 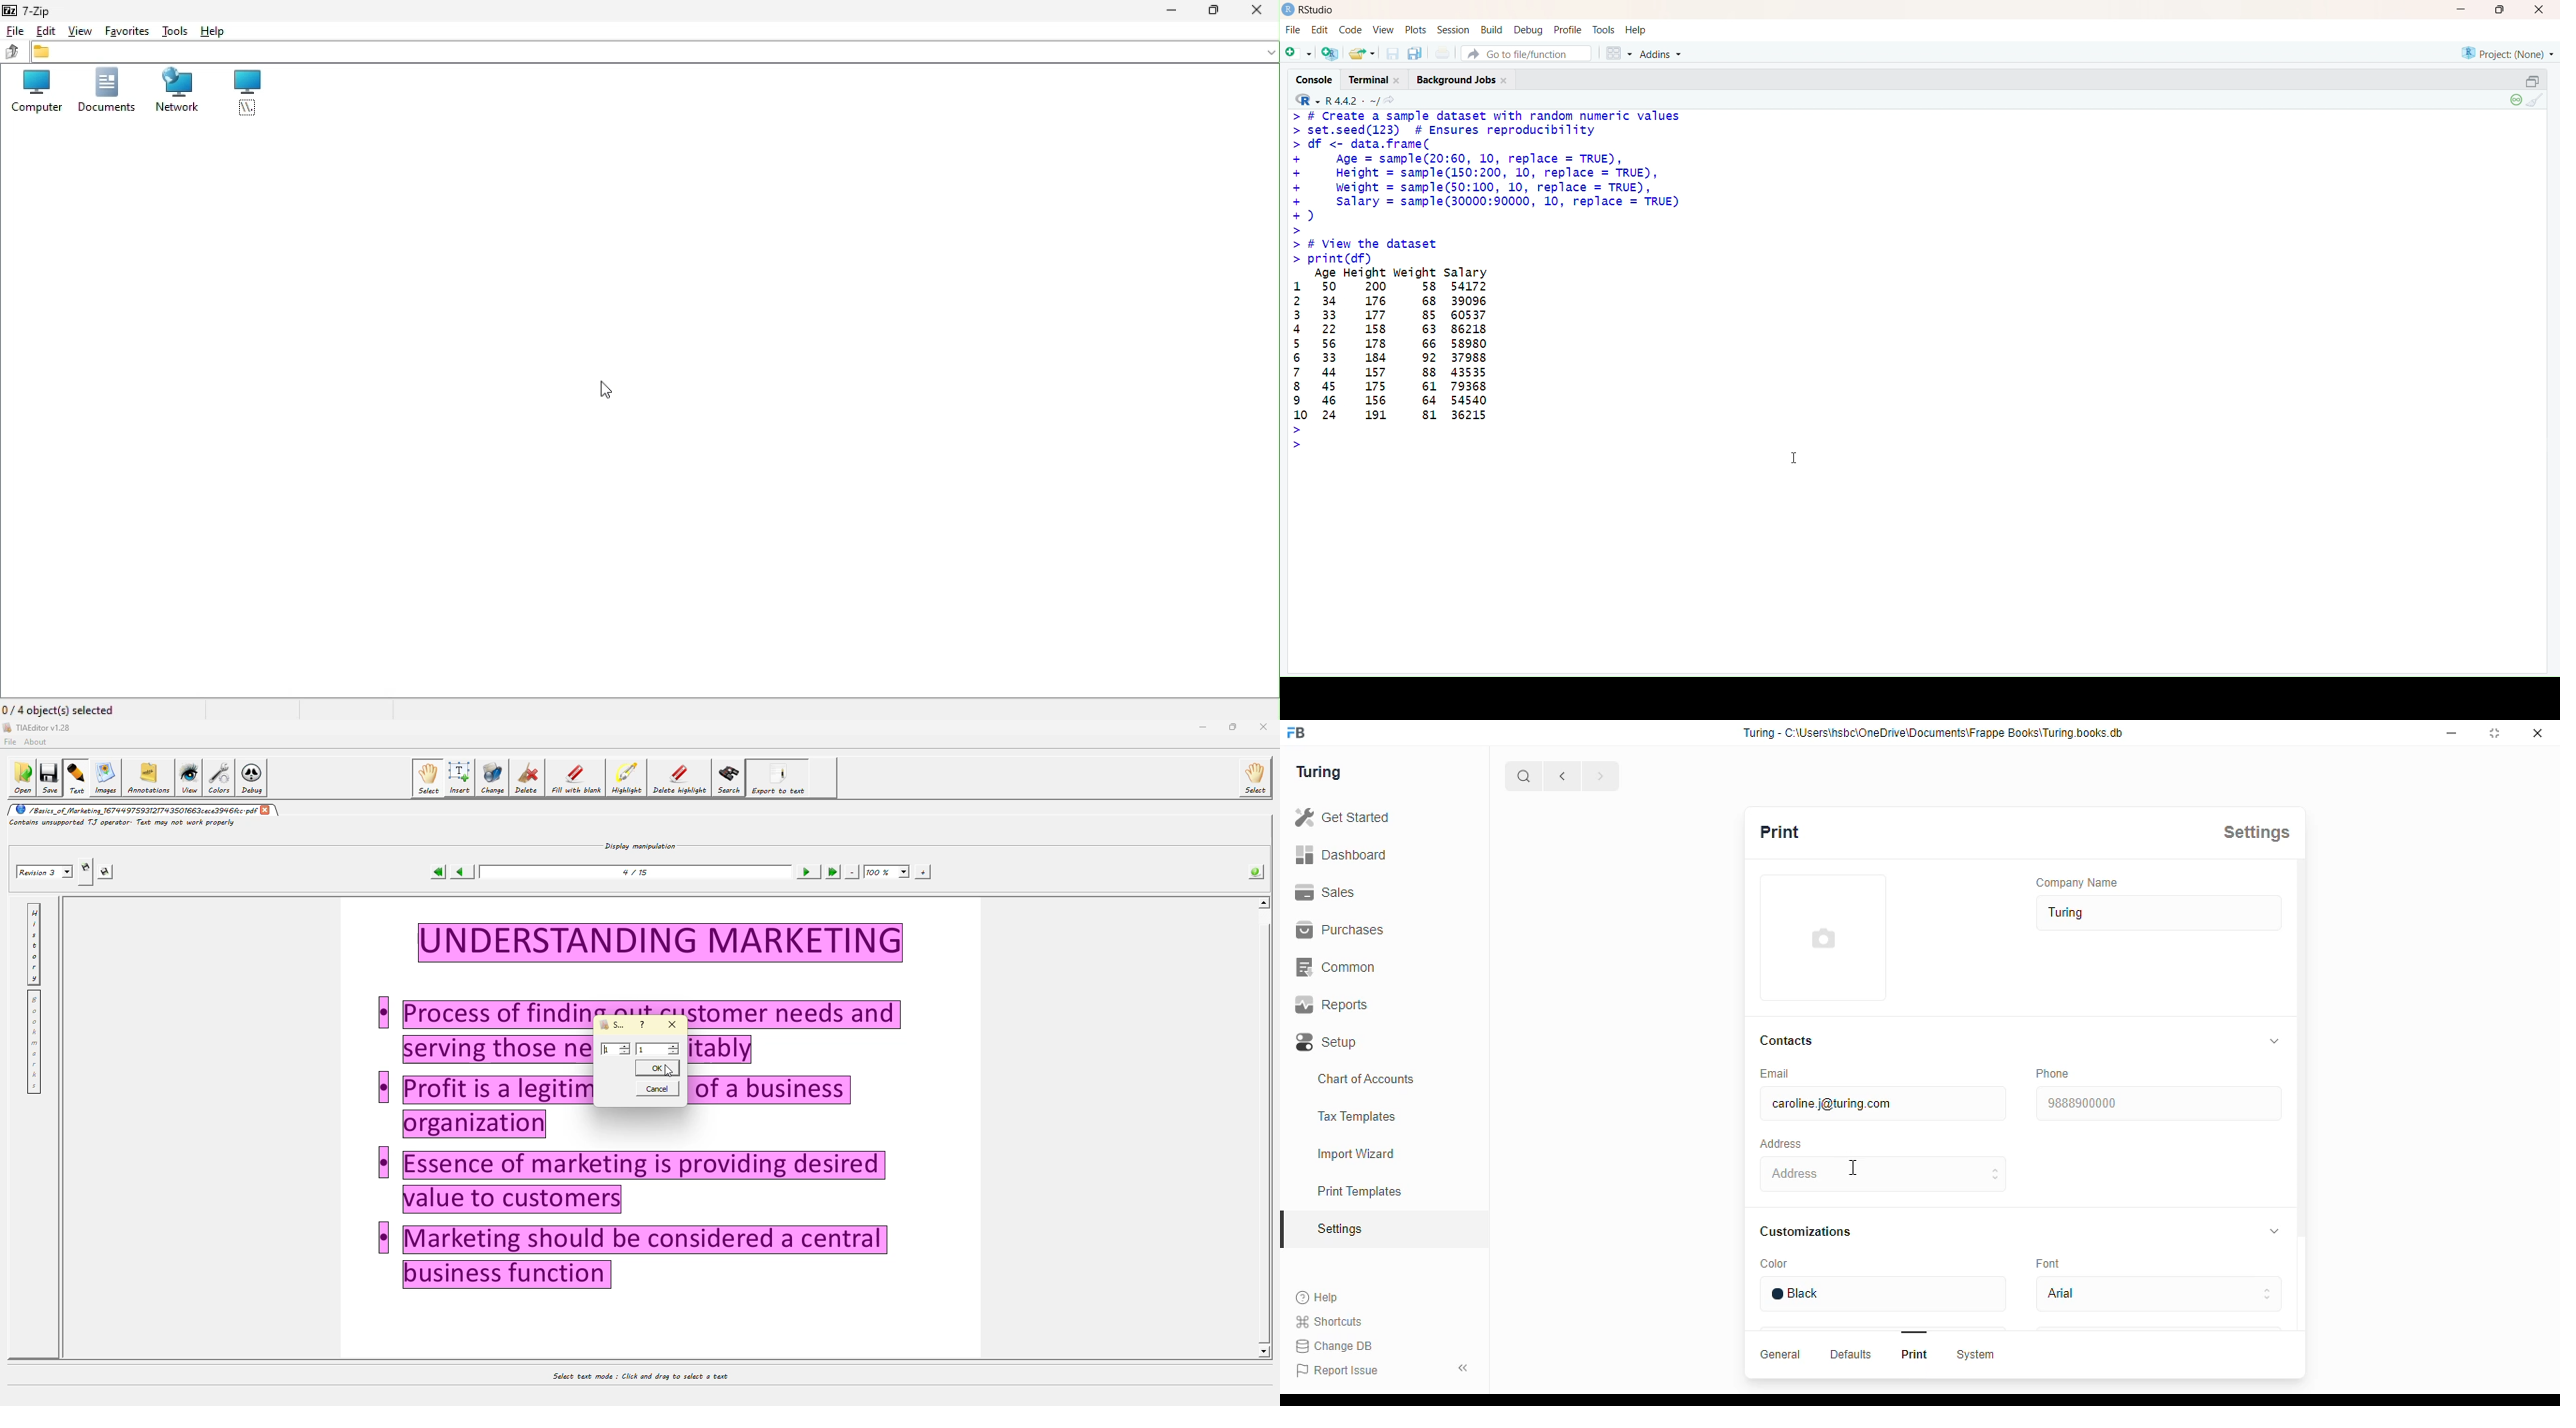 I want to click on Restore, so click(x=2532, y=81).